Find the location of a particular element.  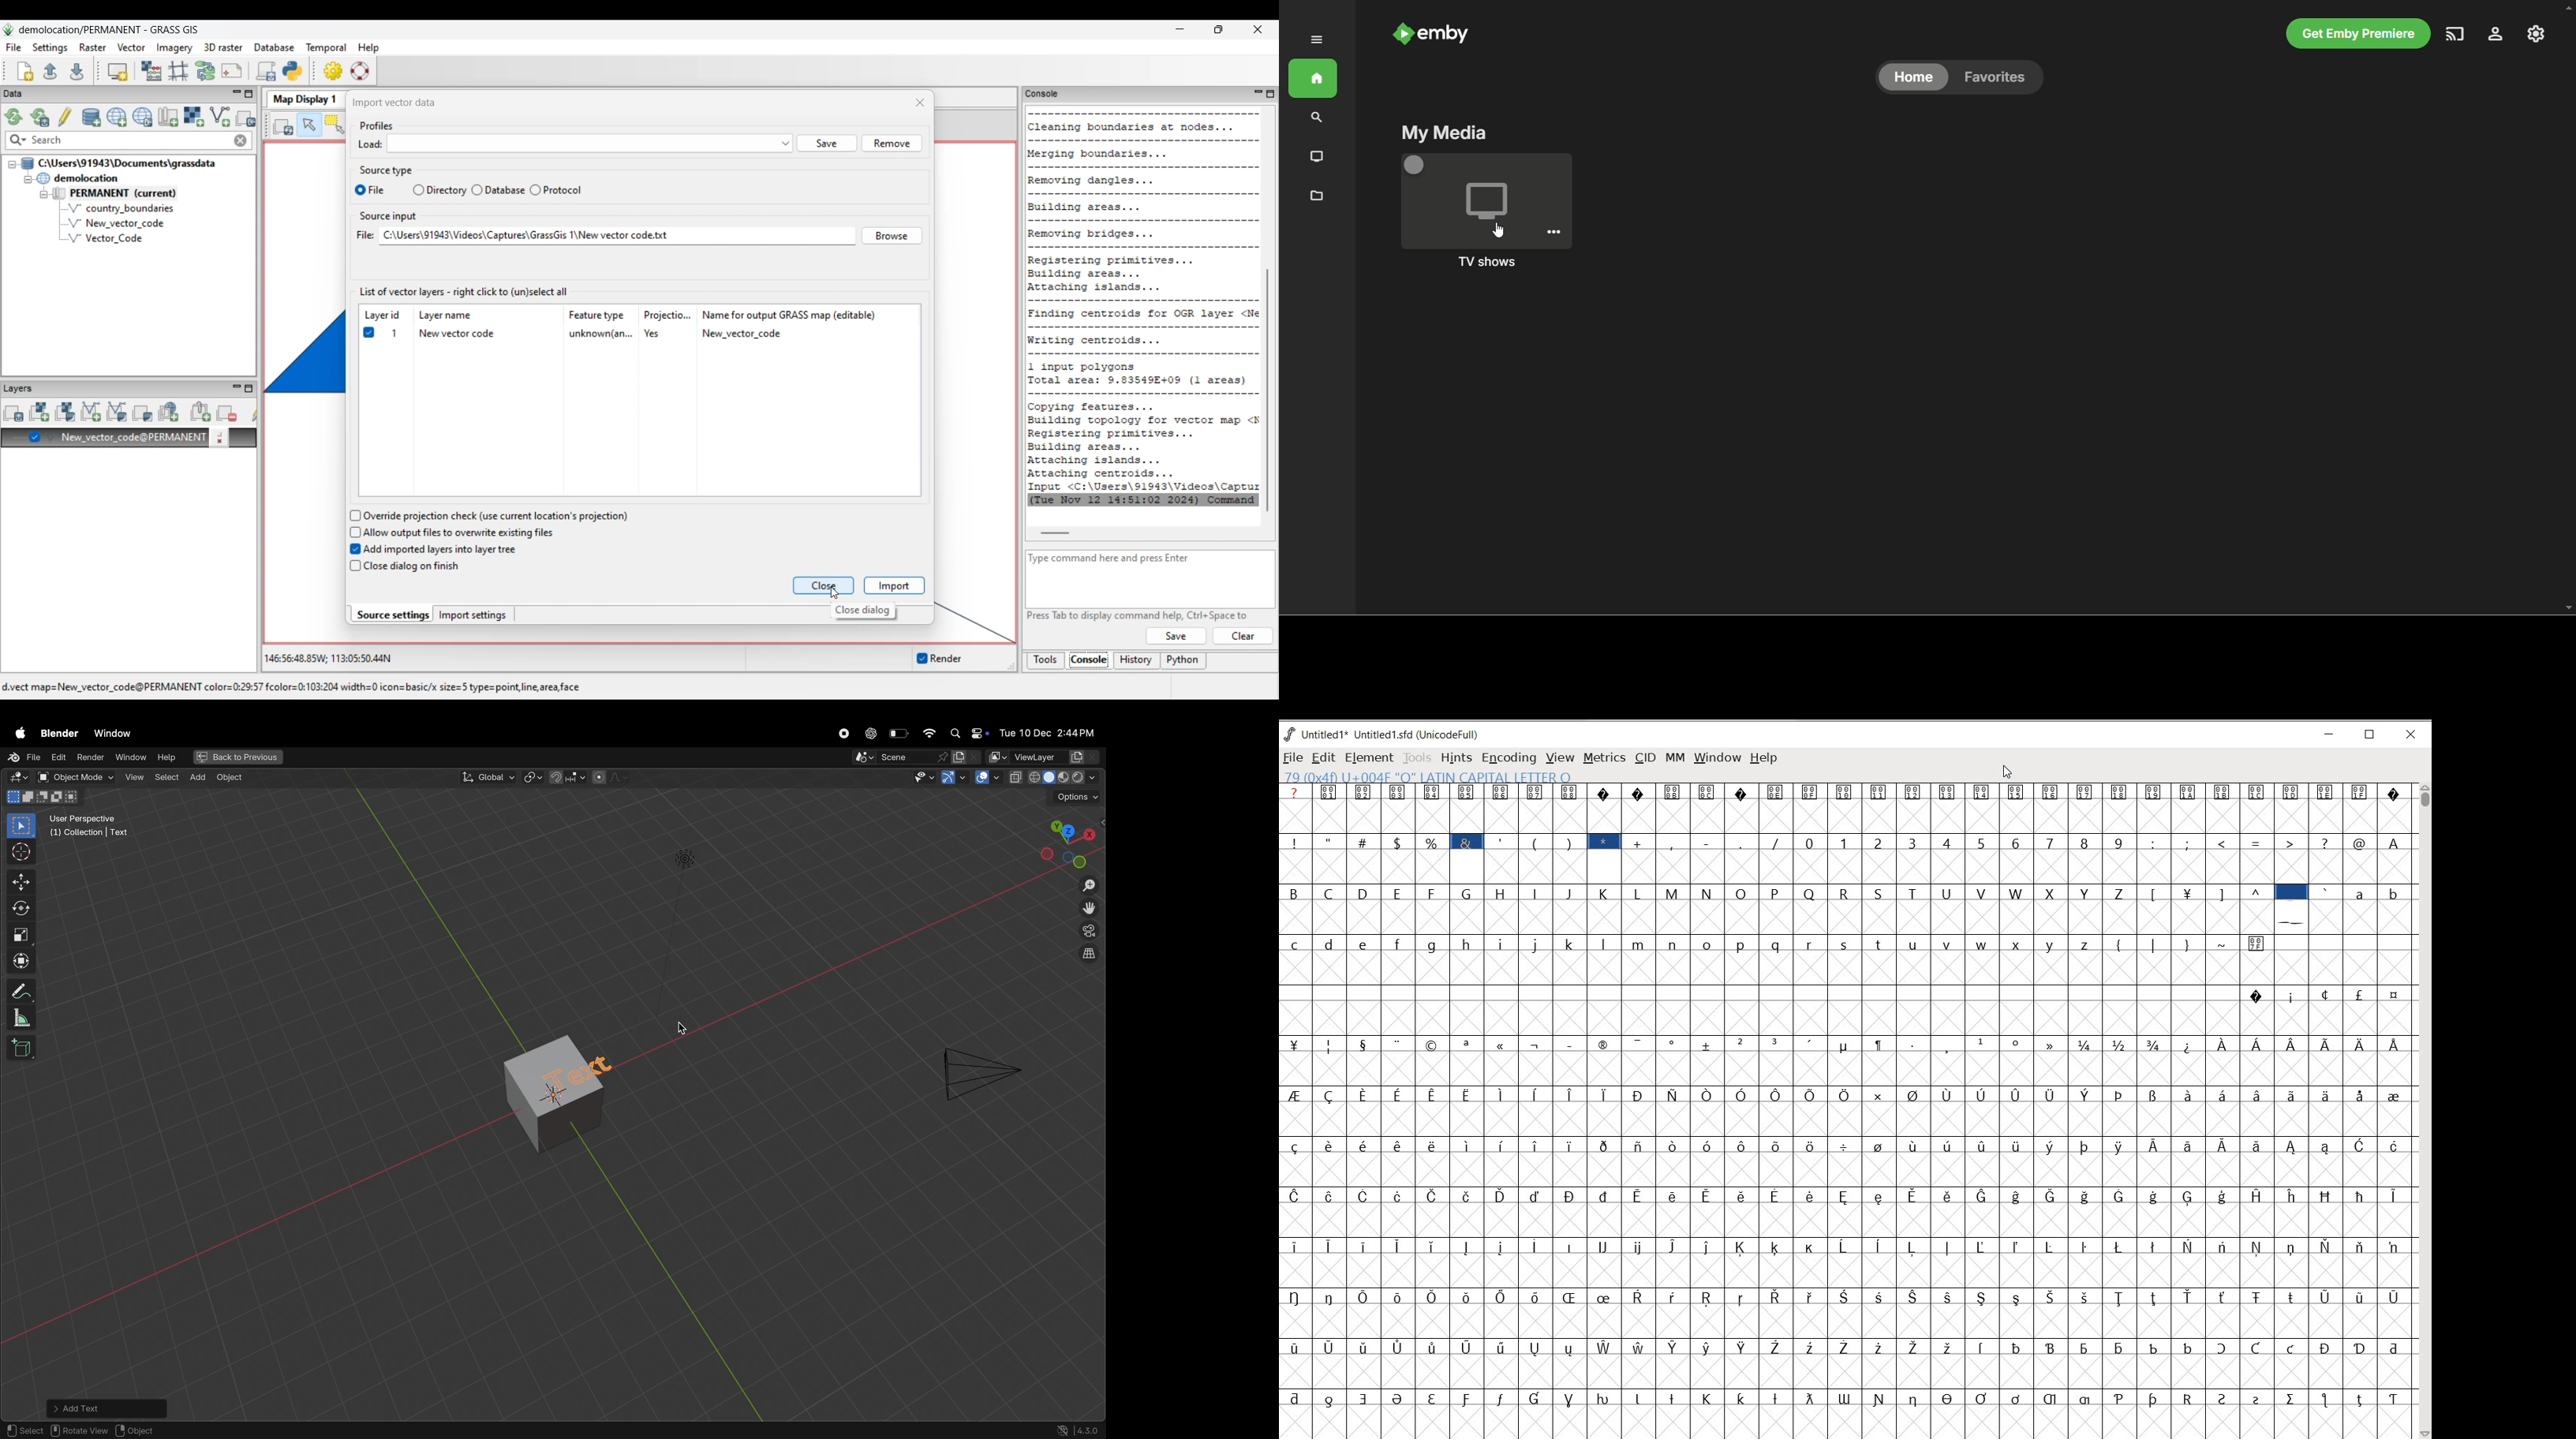

record is located at coordinates (843, 733).